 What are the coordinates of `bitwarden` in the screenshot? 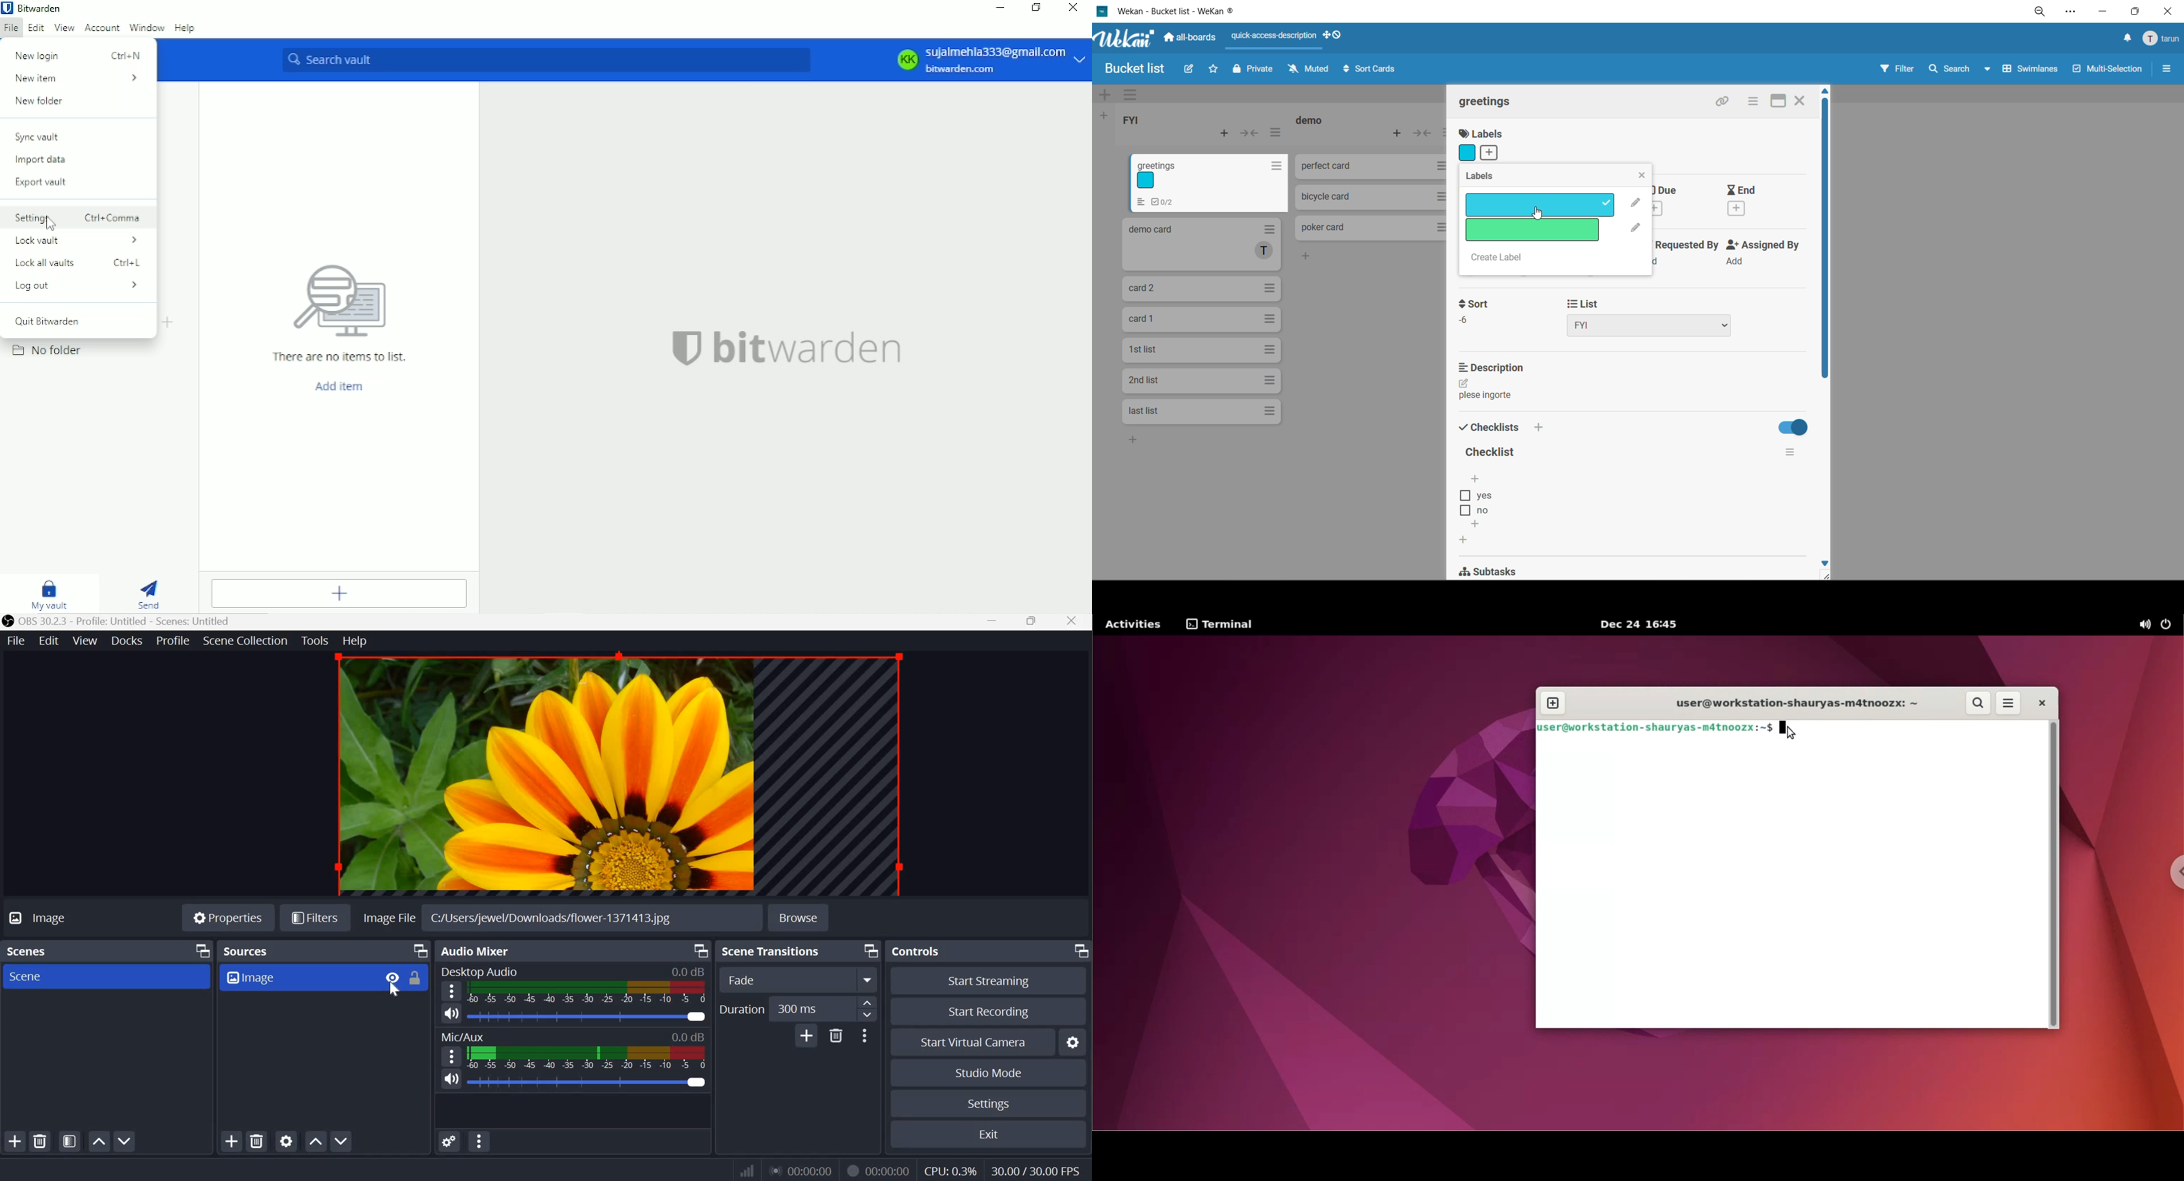 It's located at (813, 348).